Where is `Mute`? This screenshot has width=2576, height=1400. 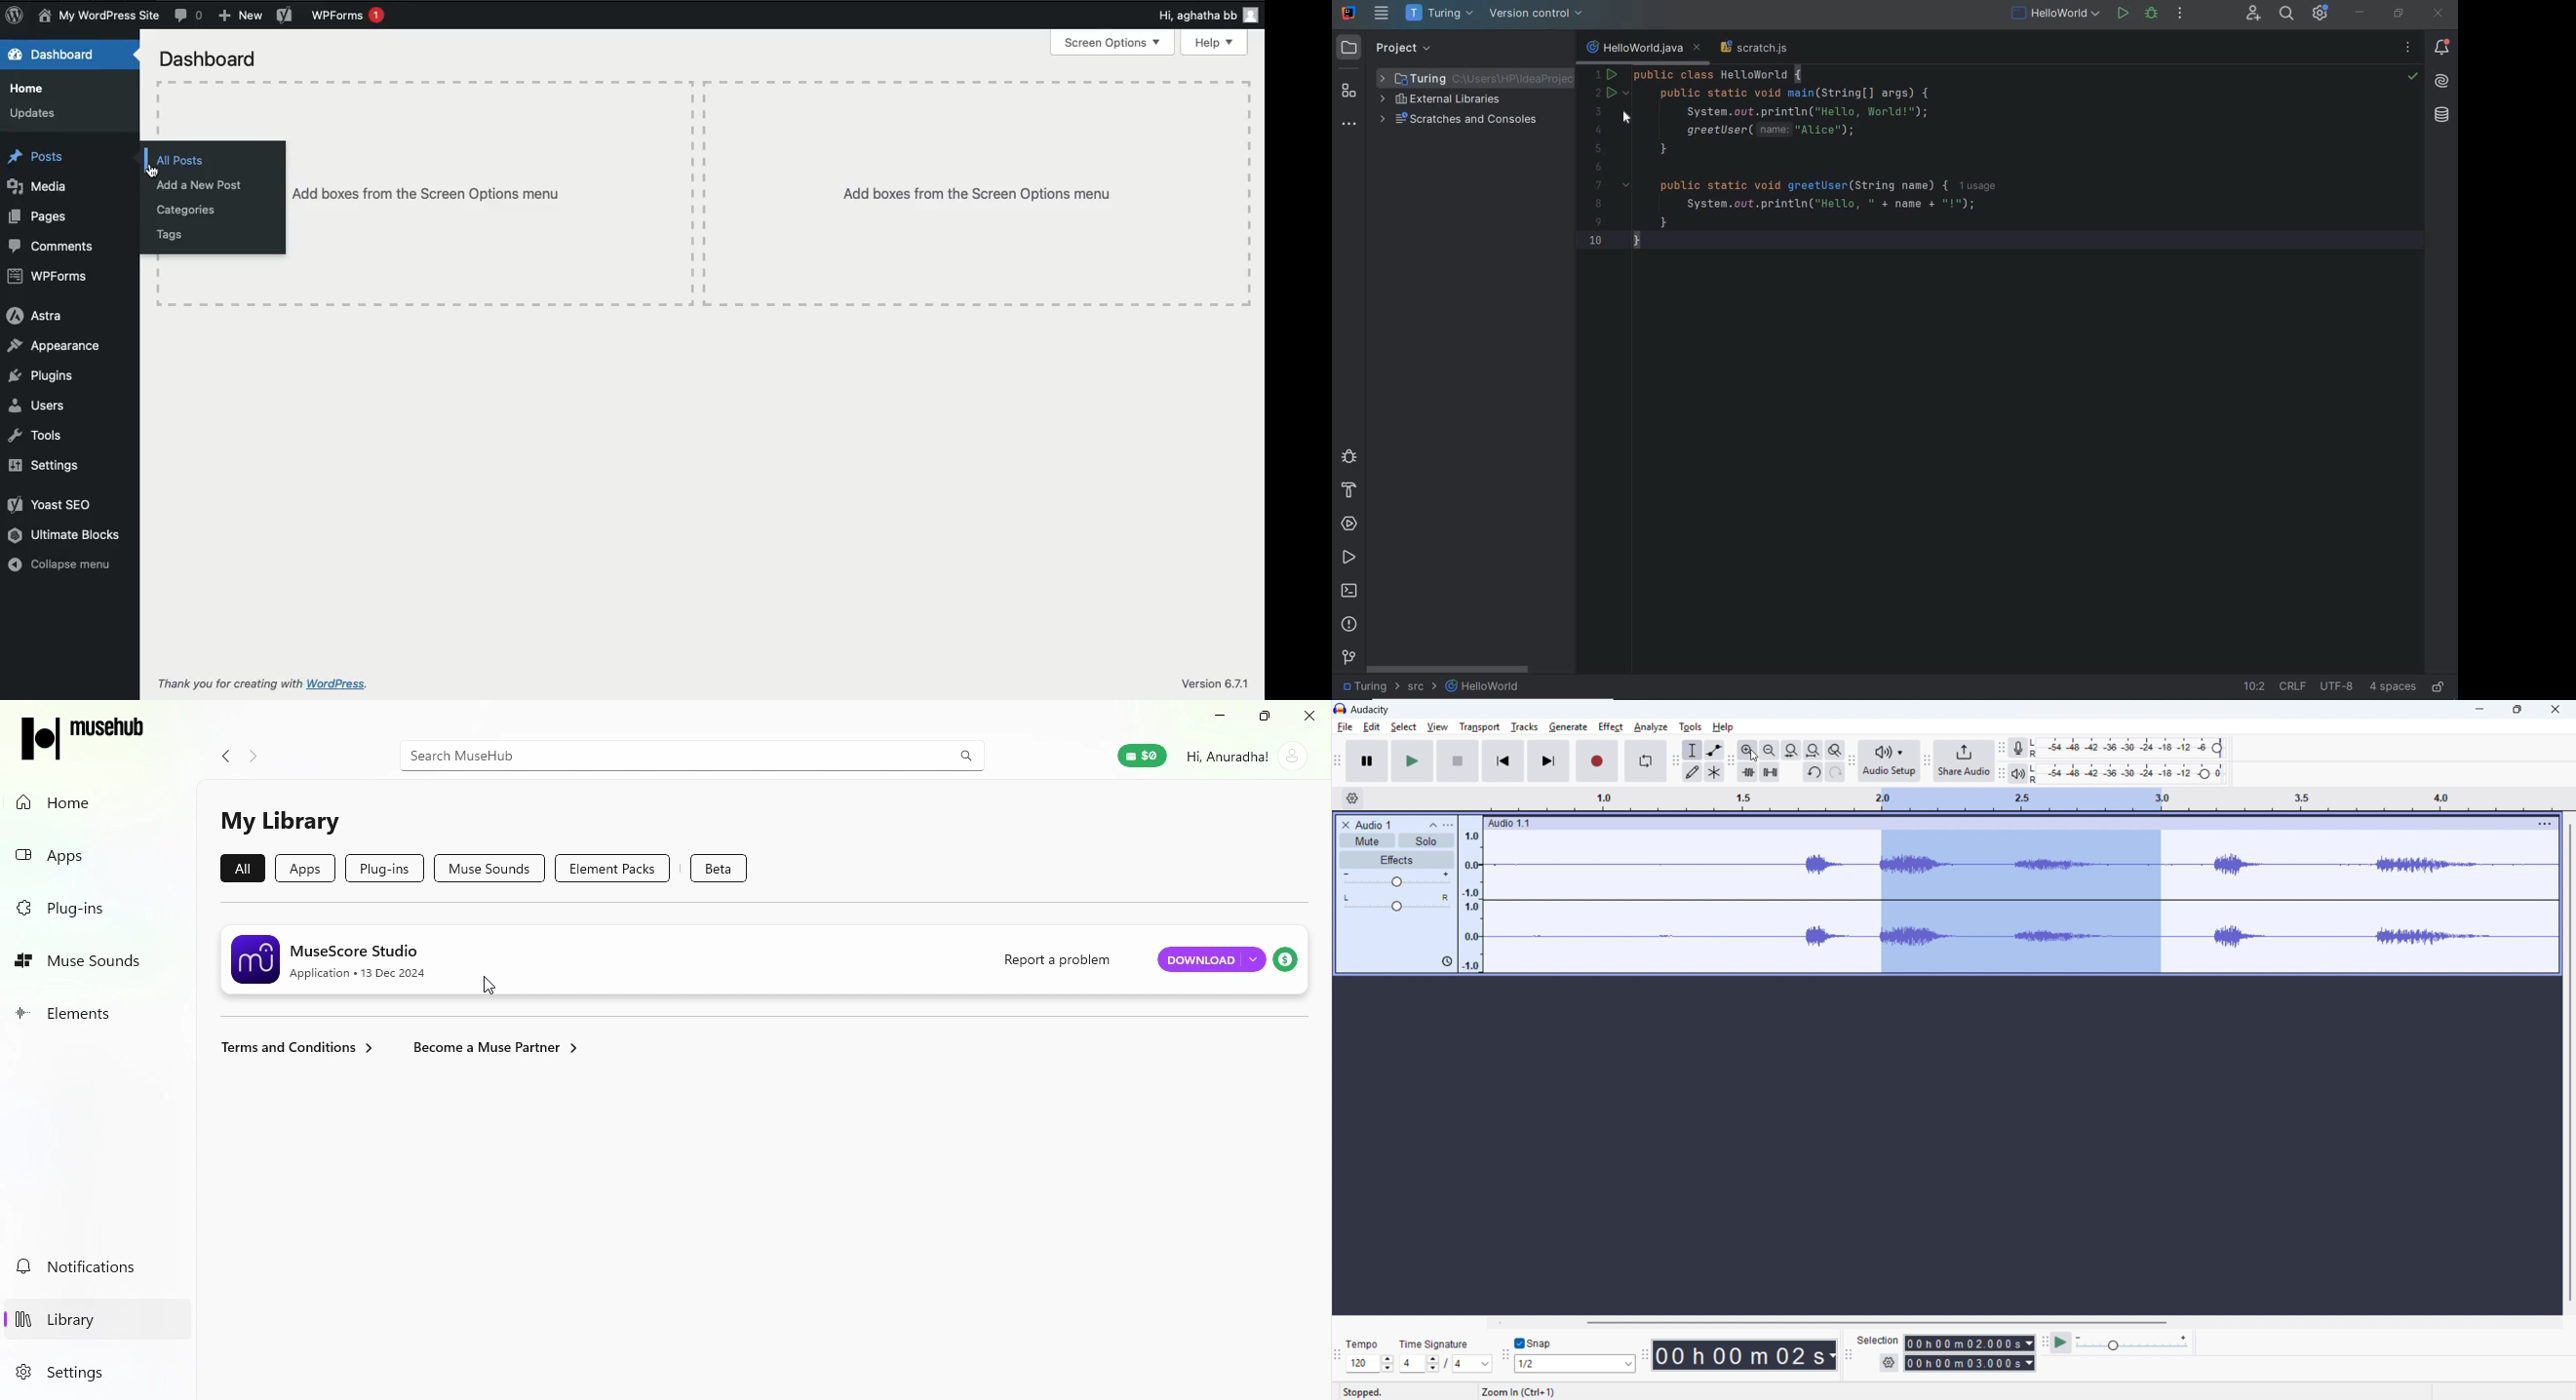 Mute is located at coordinates (1366, 840).